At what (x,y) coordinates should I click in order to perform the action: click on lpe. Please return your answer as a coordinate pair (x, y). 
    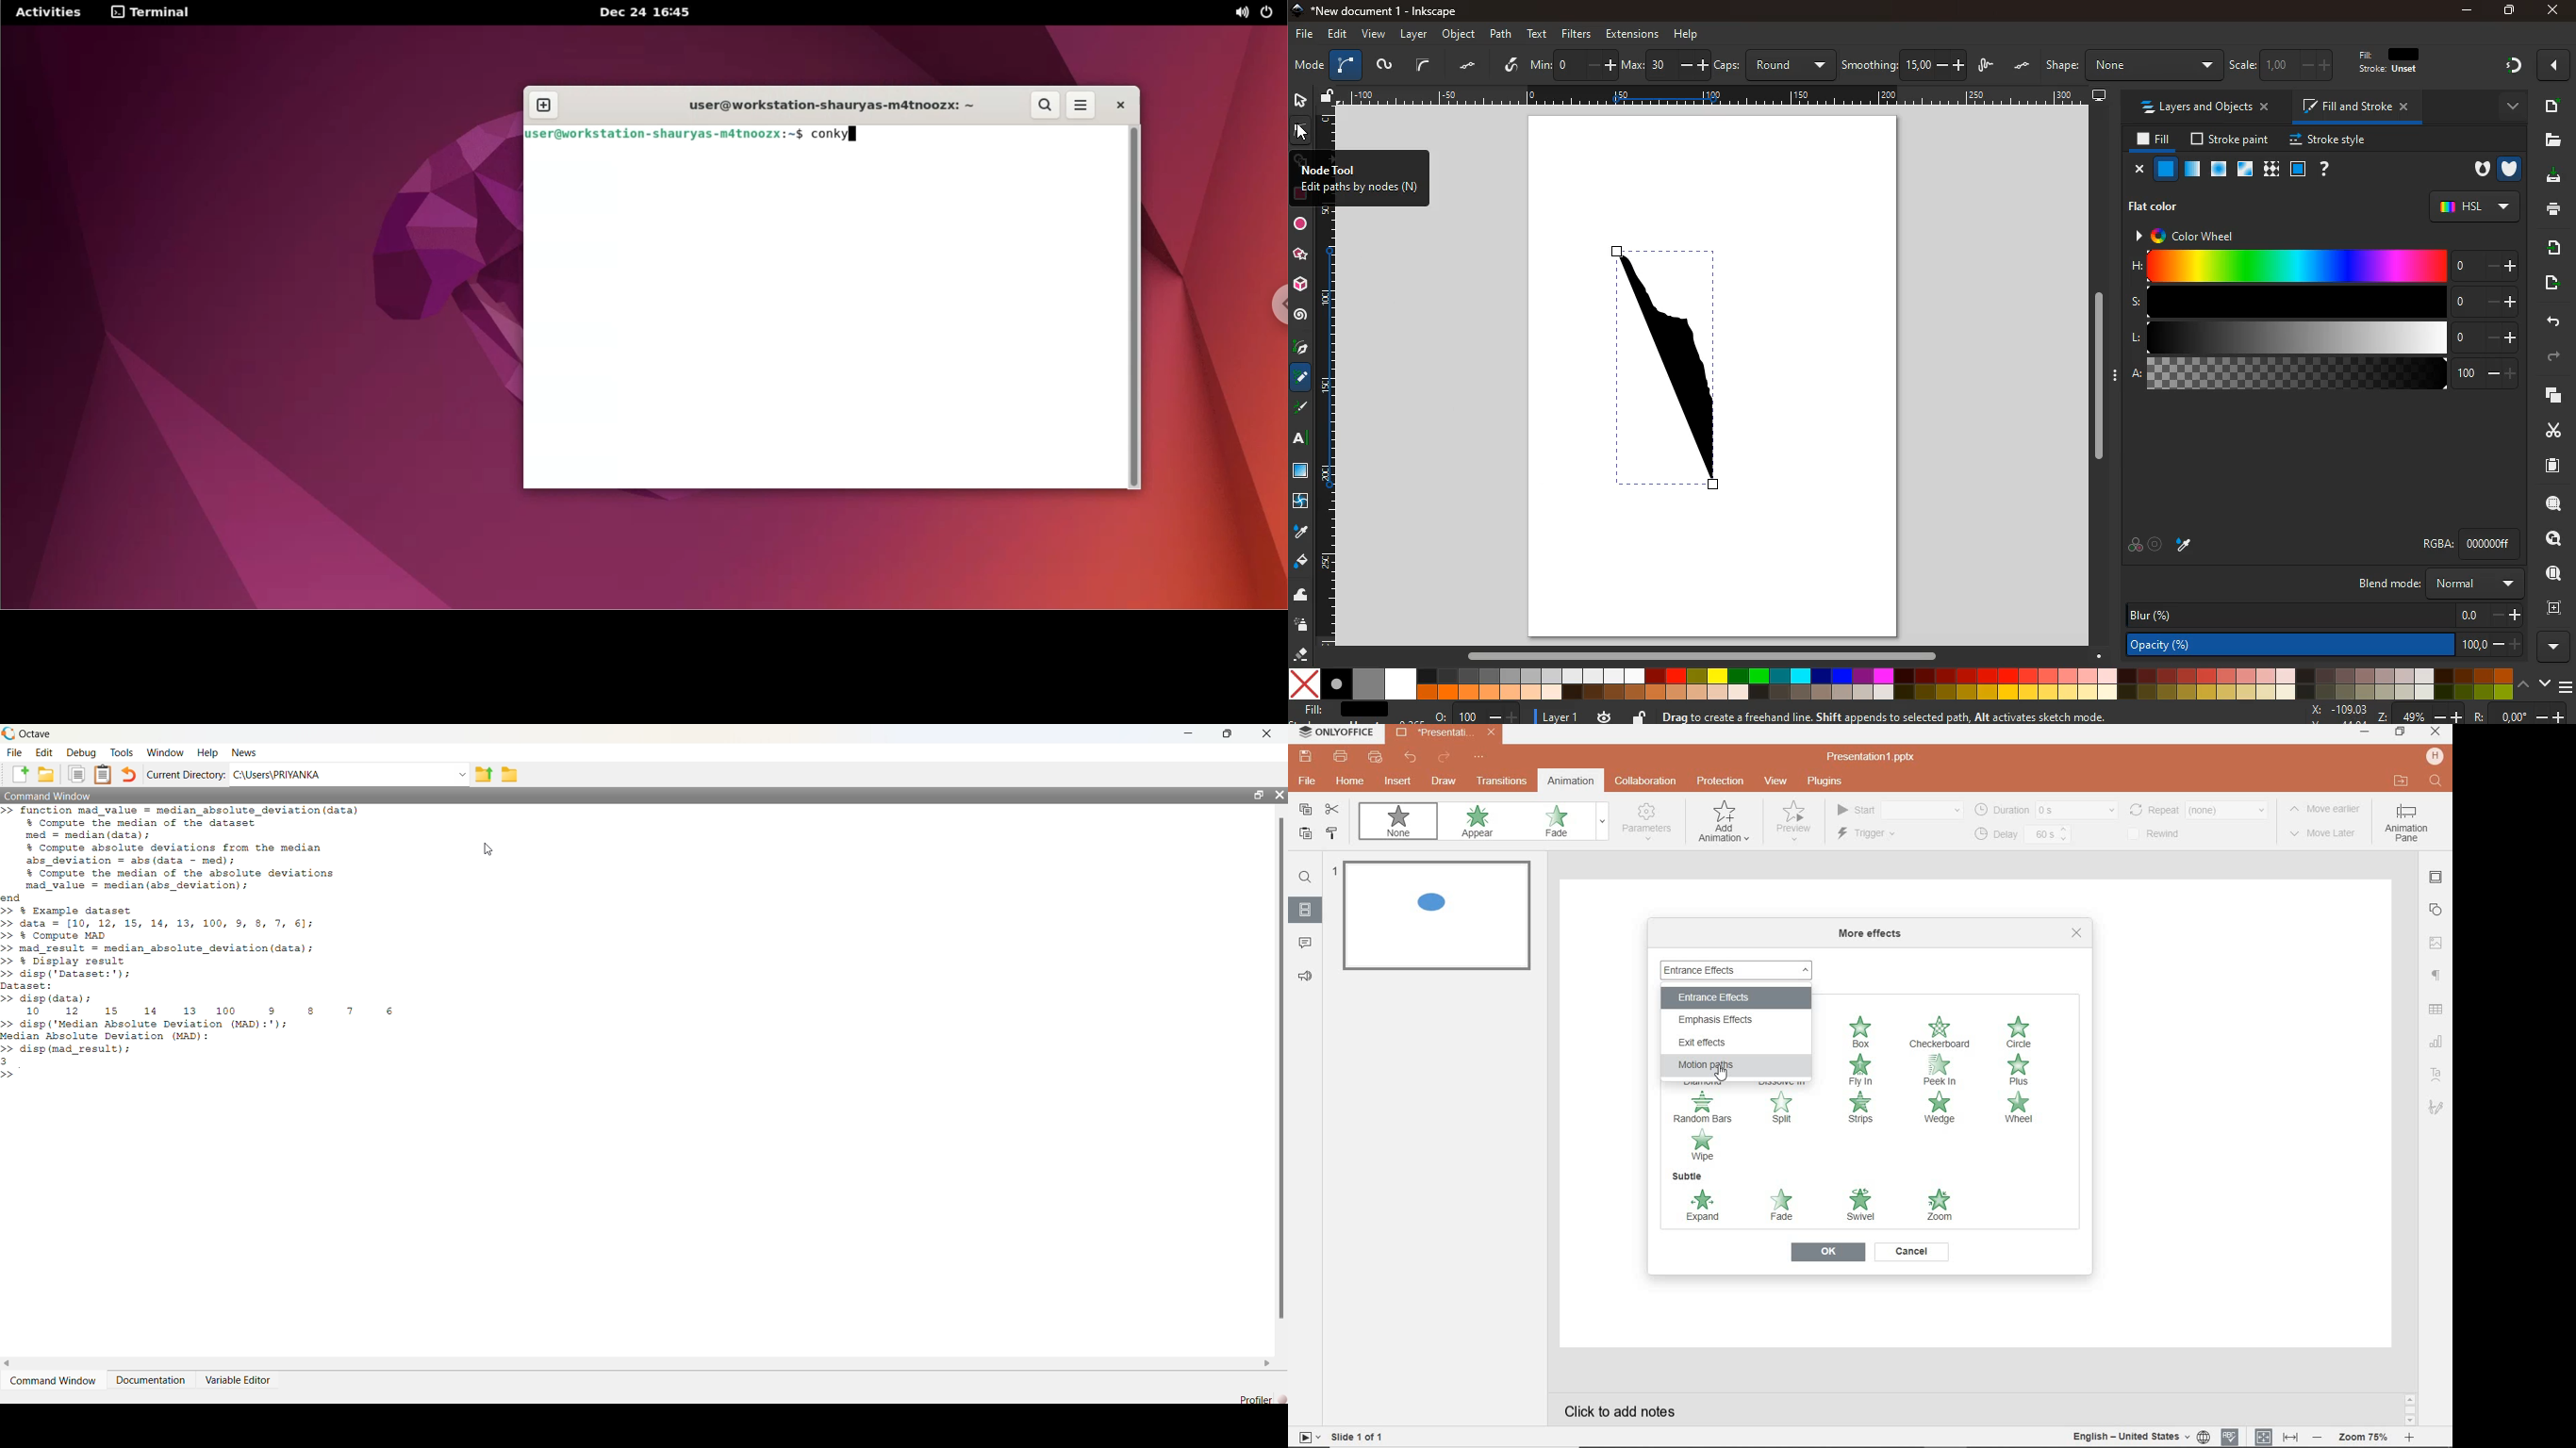
    Looking at the image, I should click on (2023, 66).